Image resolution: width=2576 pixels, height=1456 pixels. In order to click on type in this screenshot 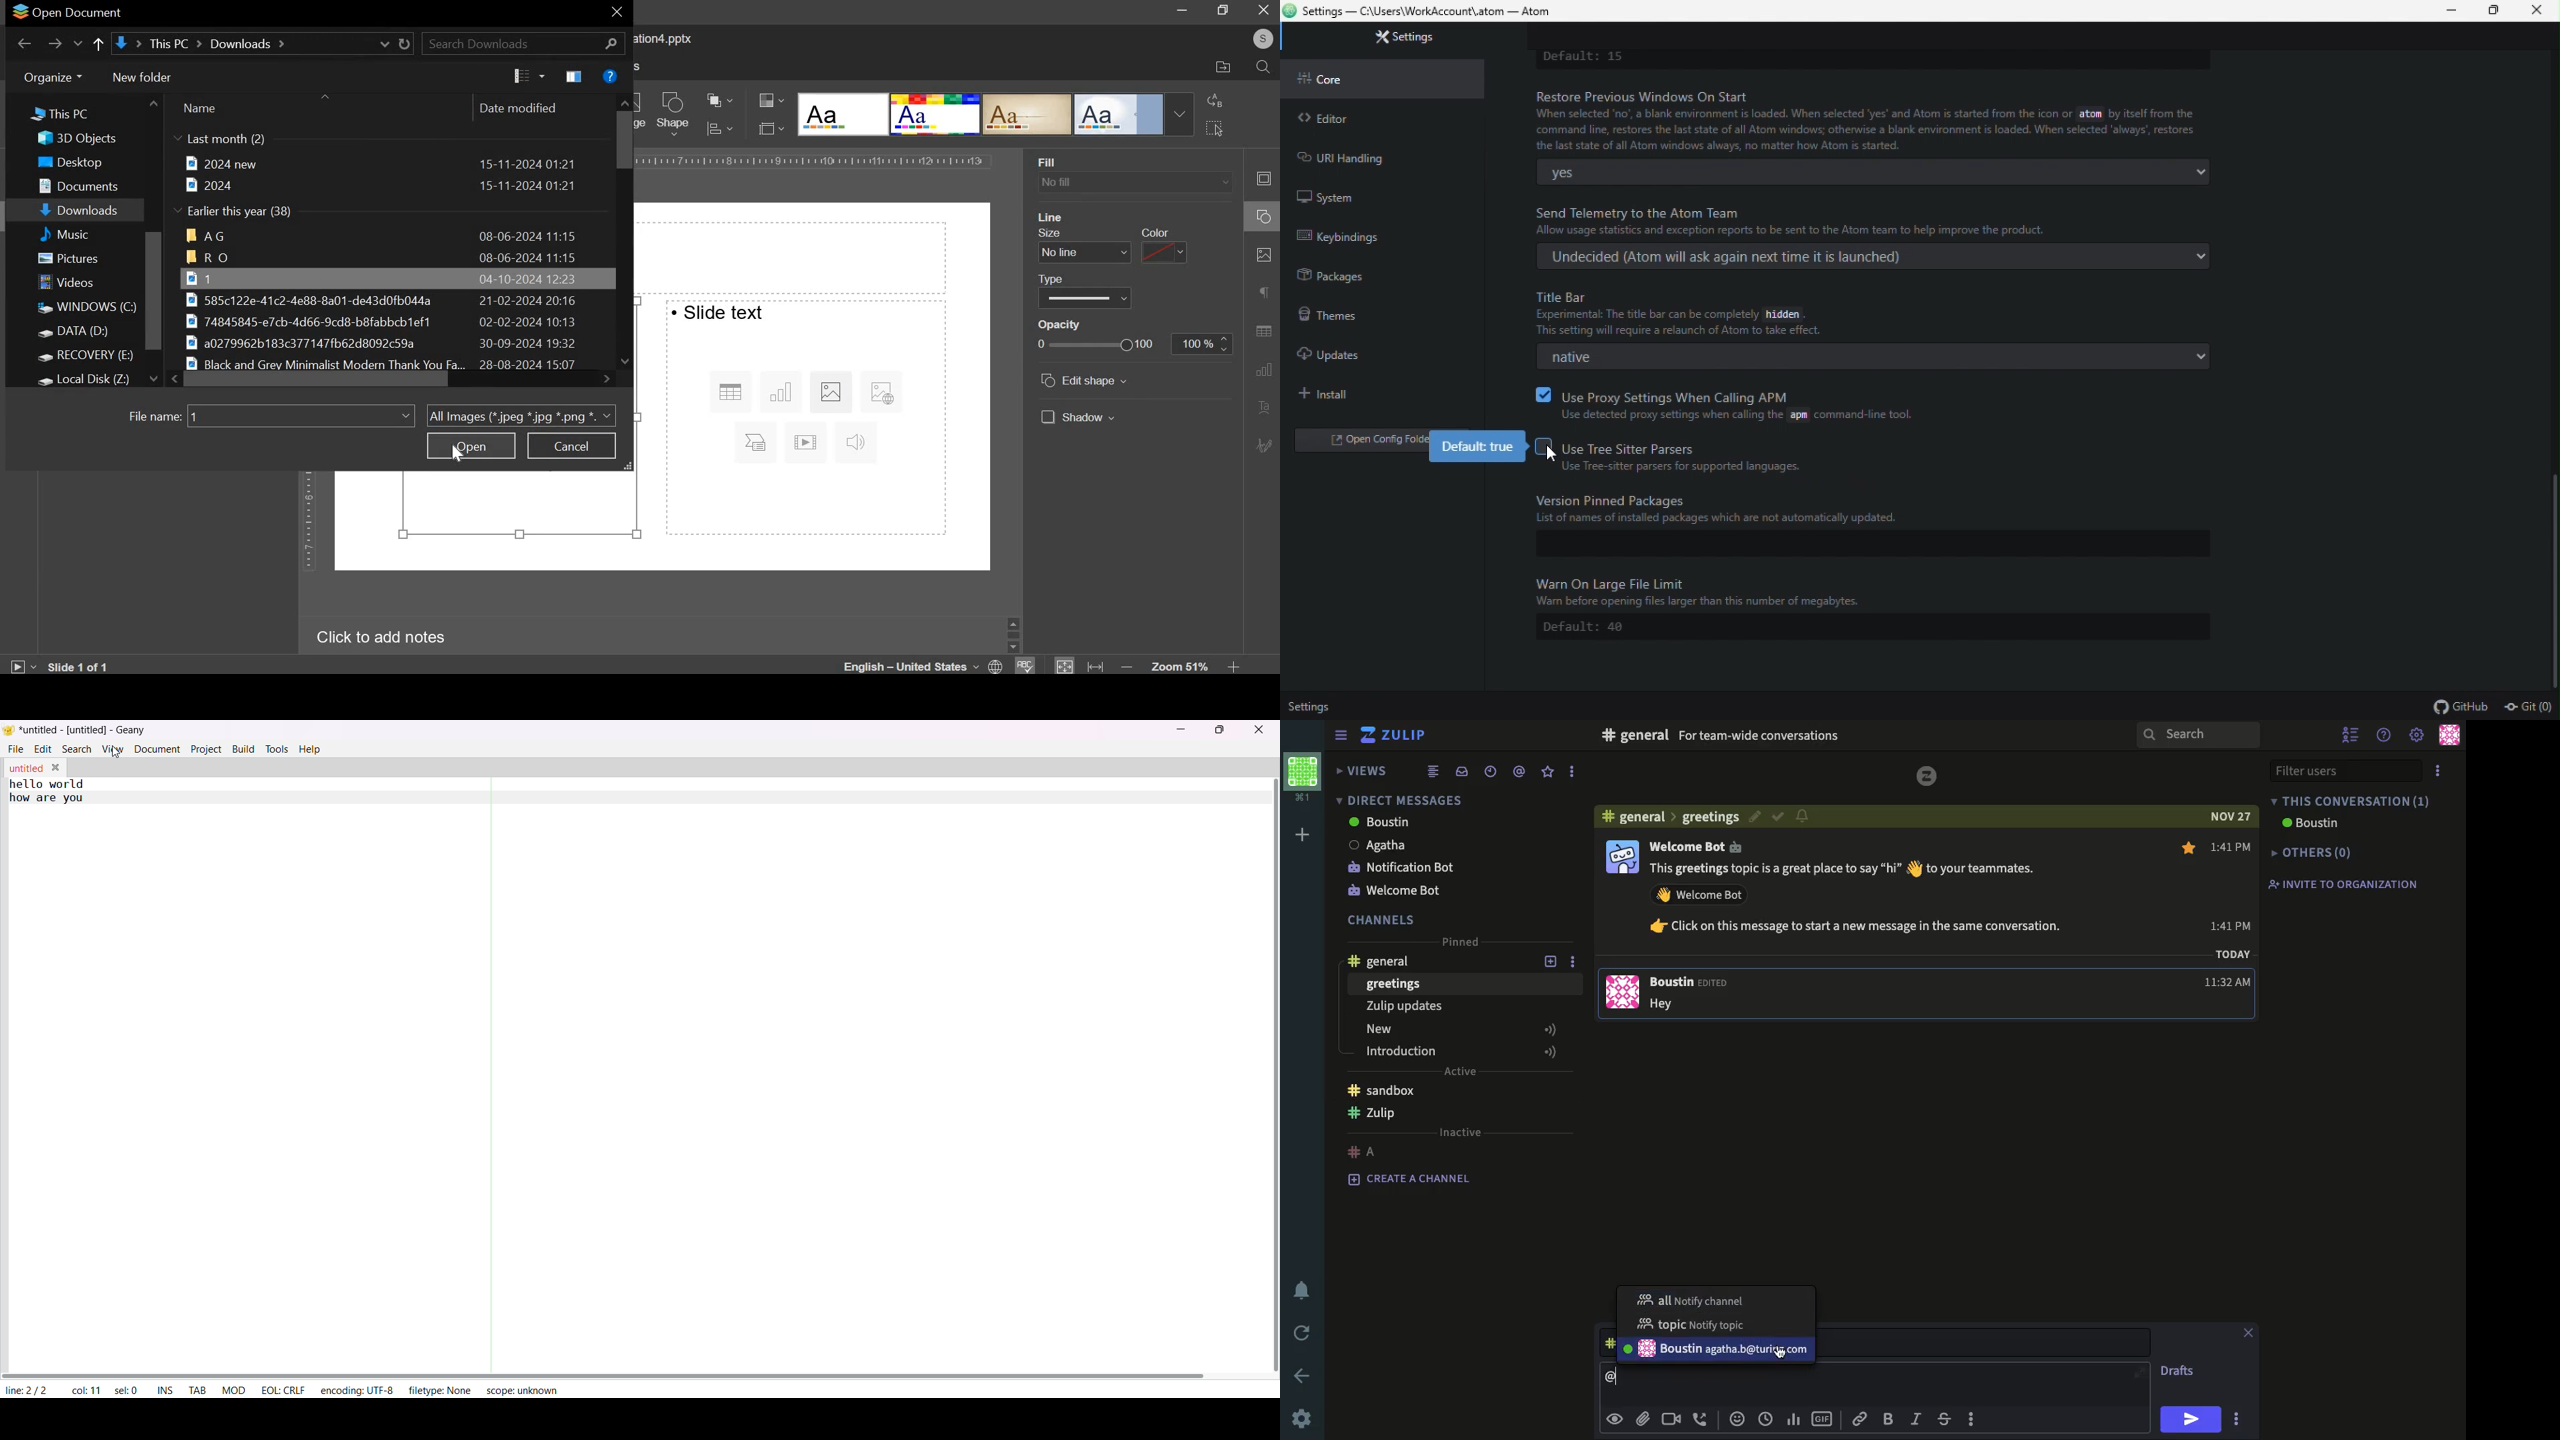, I will do `click(1057, 278)`.